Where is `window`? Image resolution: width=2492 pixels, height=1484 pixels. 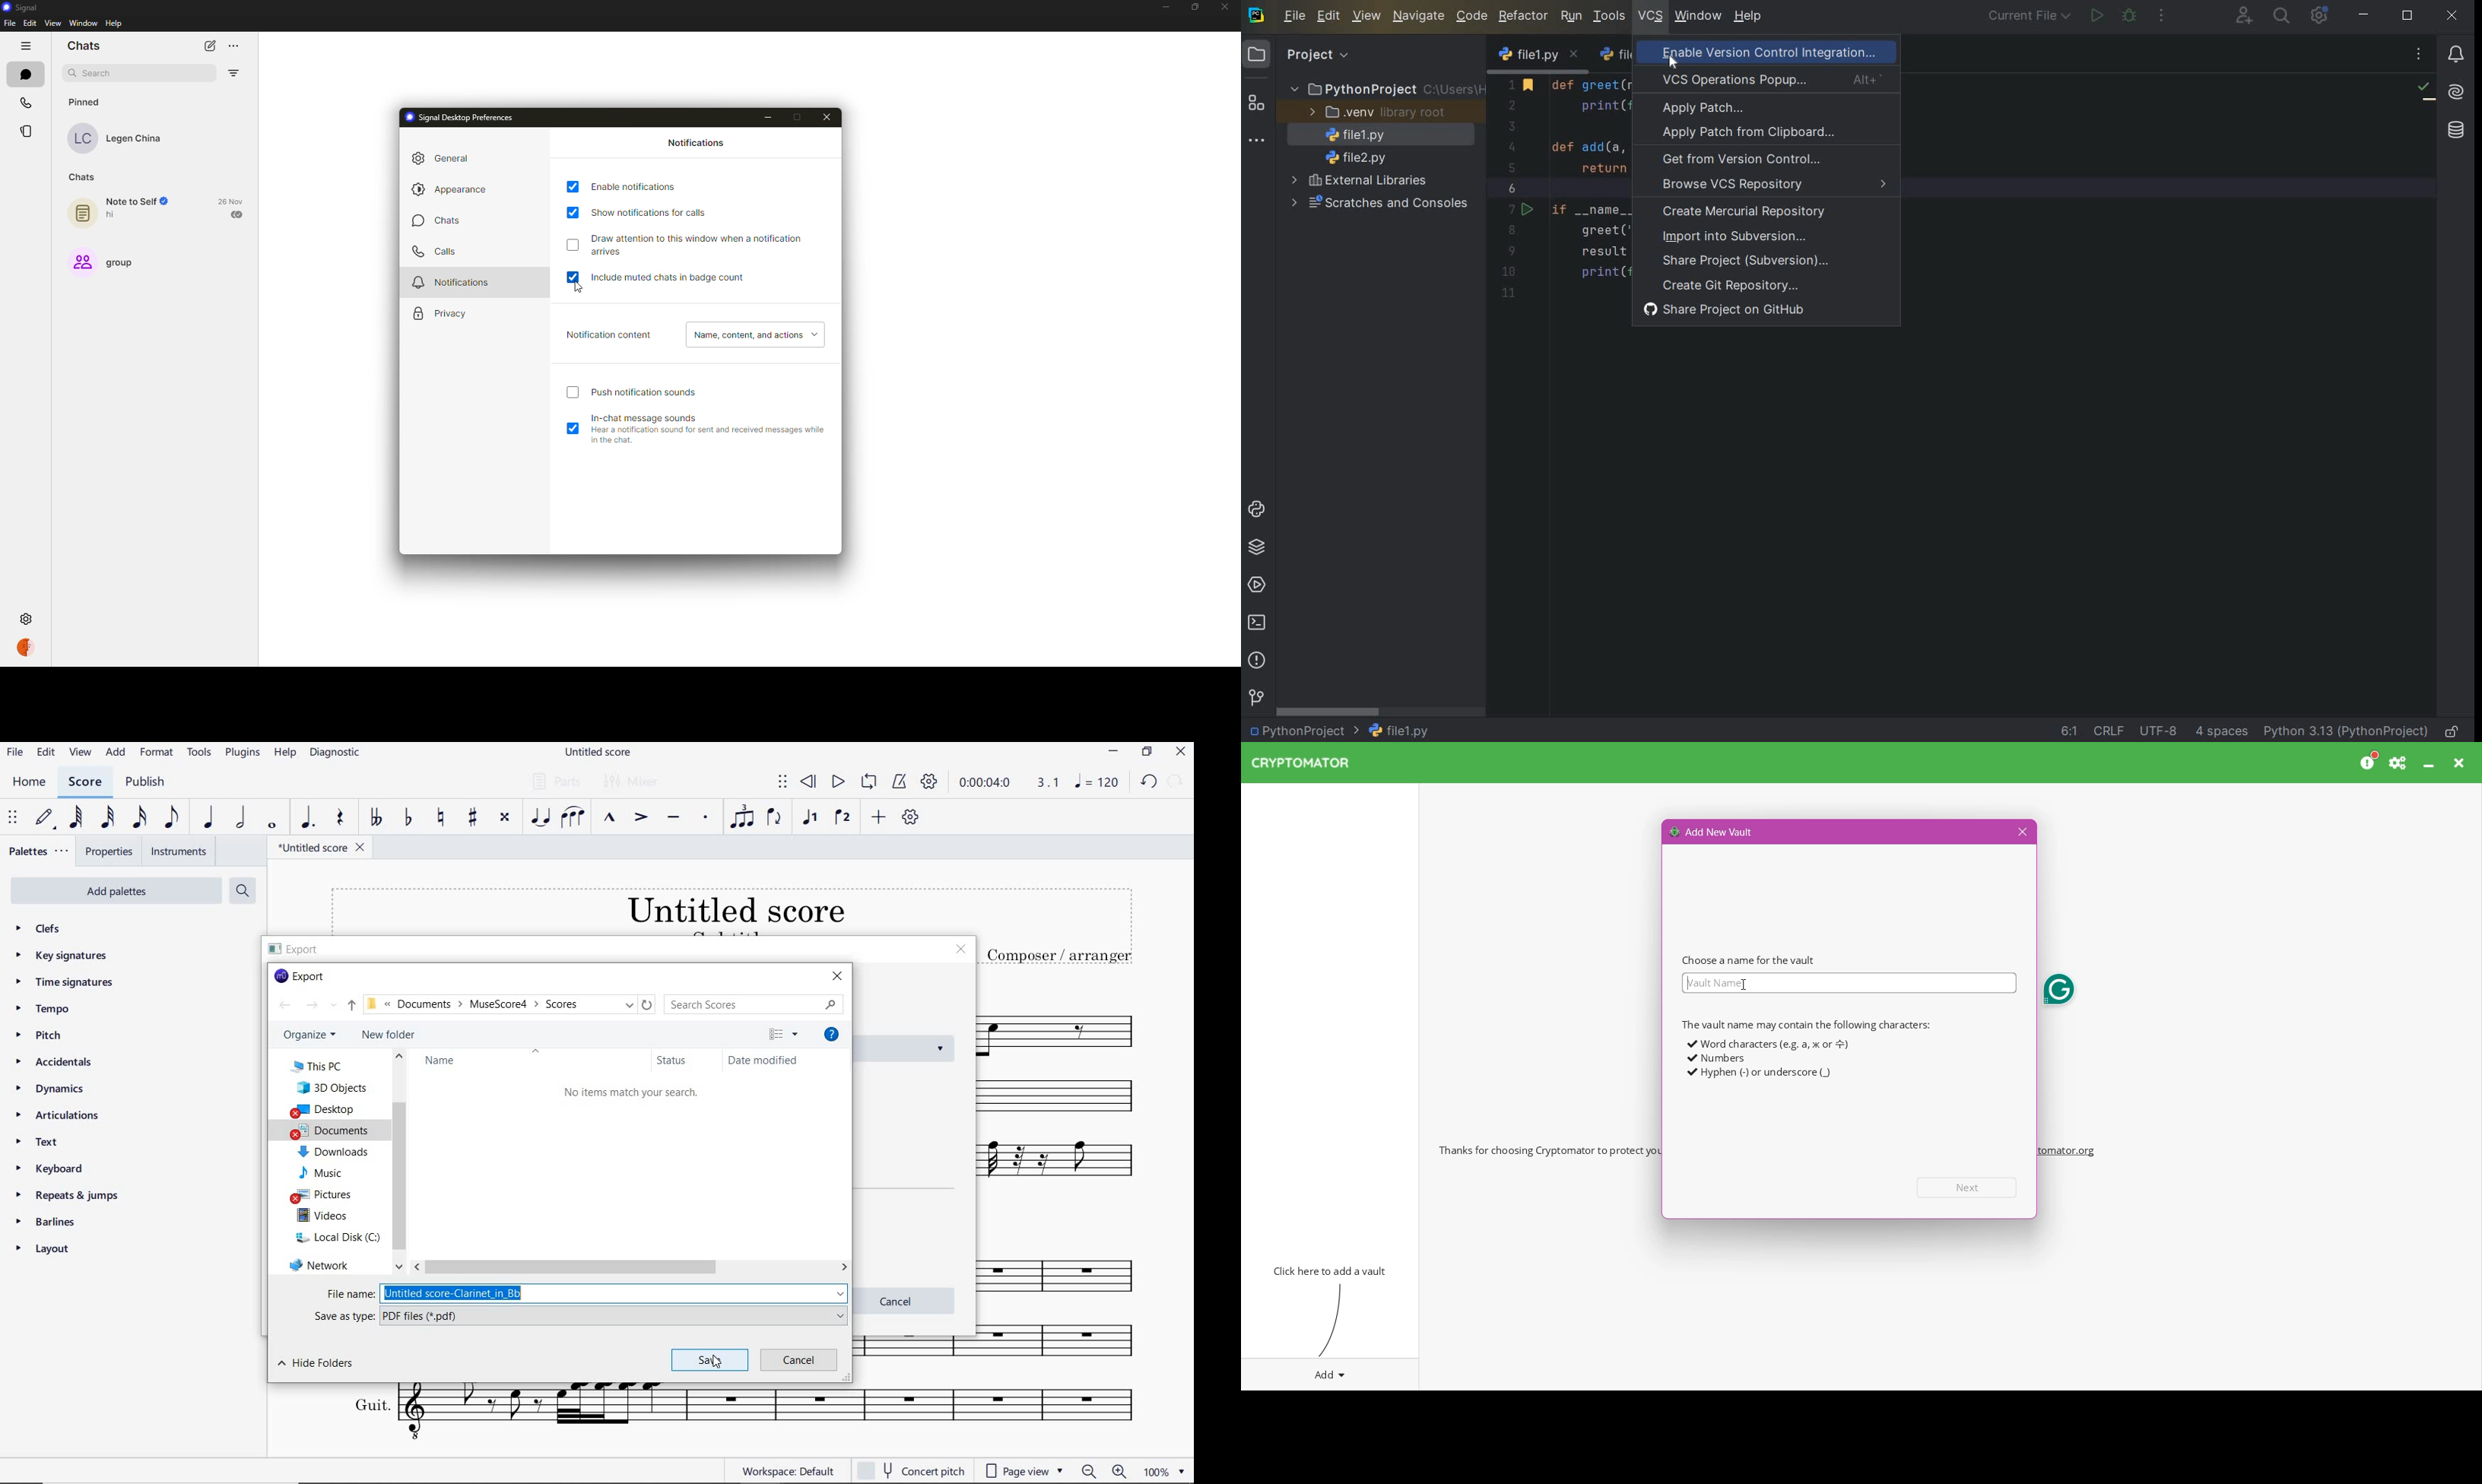
window is located at coordinates (1697, 16).